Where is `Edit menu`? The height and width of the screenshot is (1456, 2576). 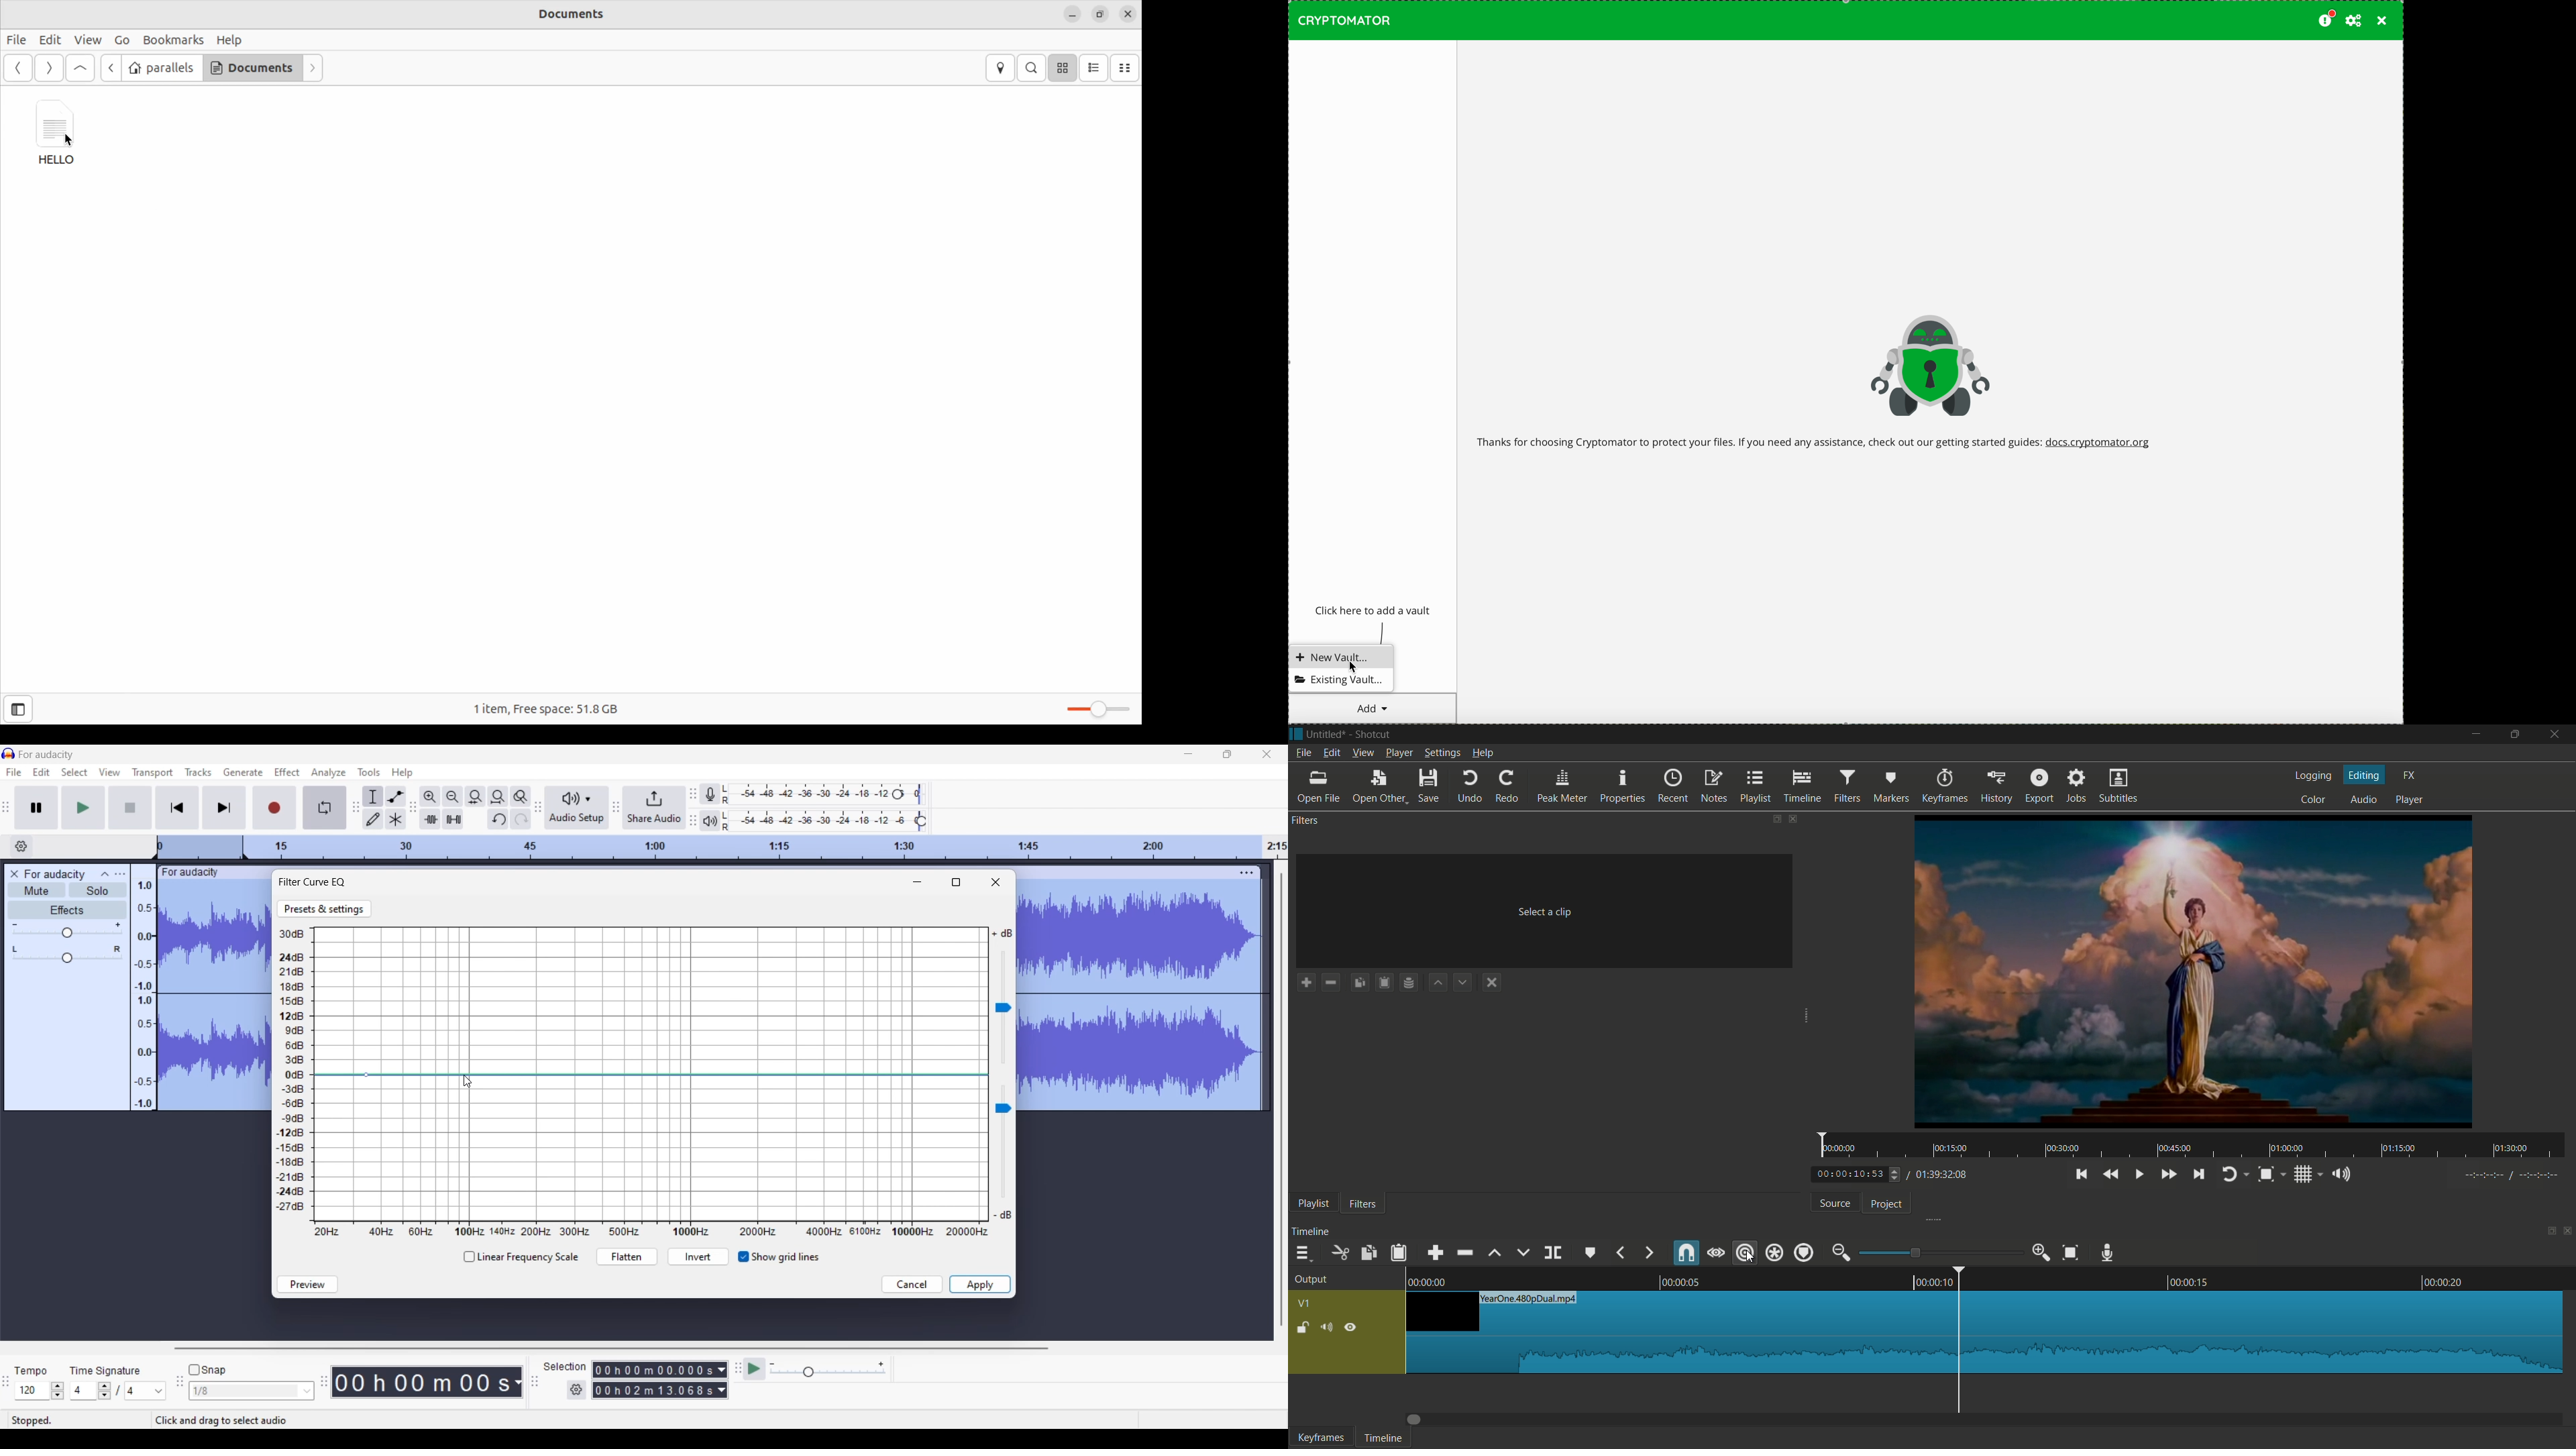
Edit menu is located at coordinates (42, 773).